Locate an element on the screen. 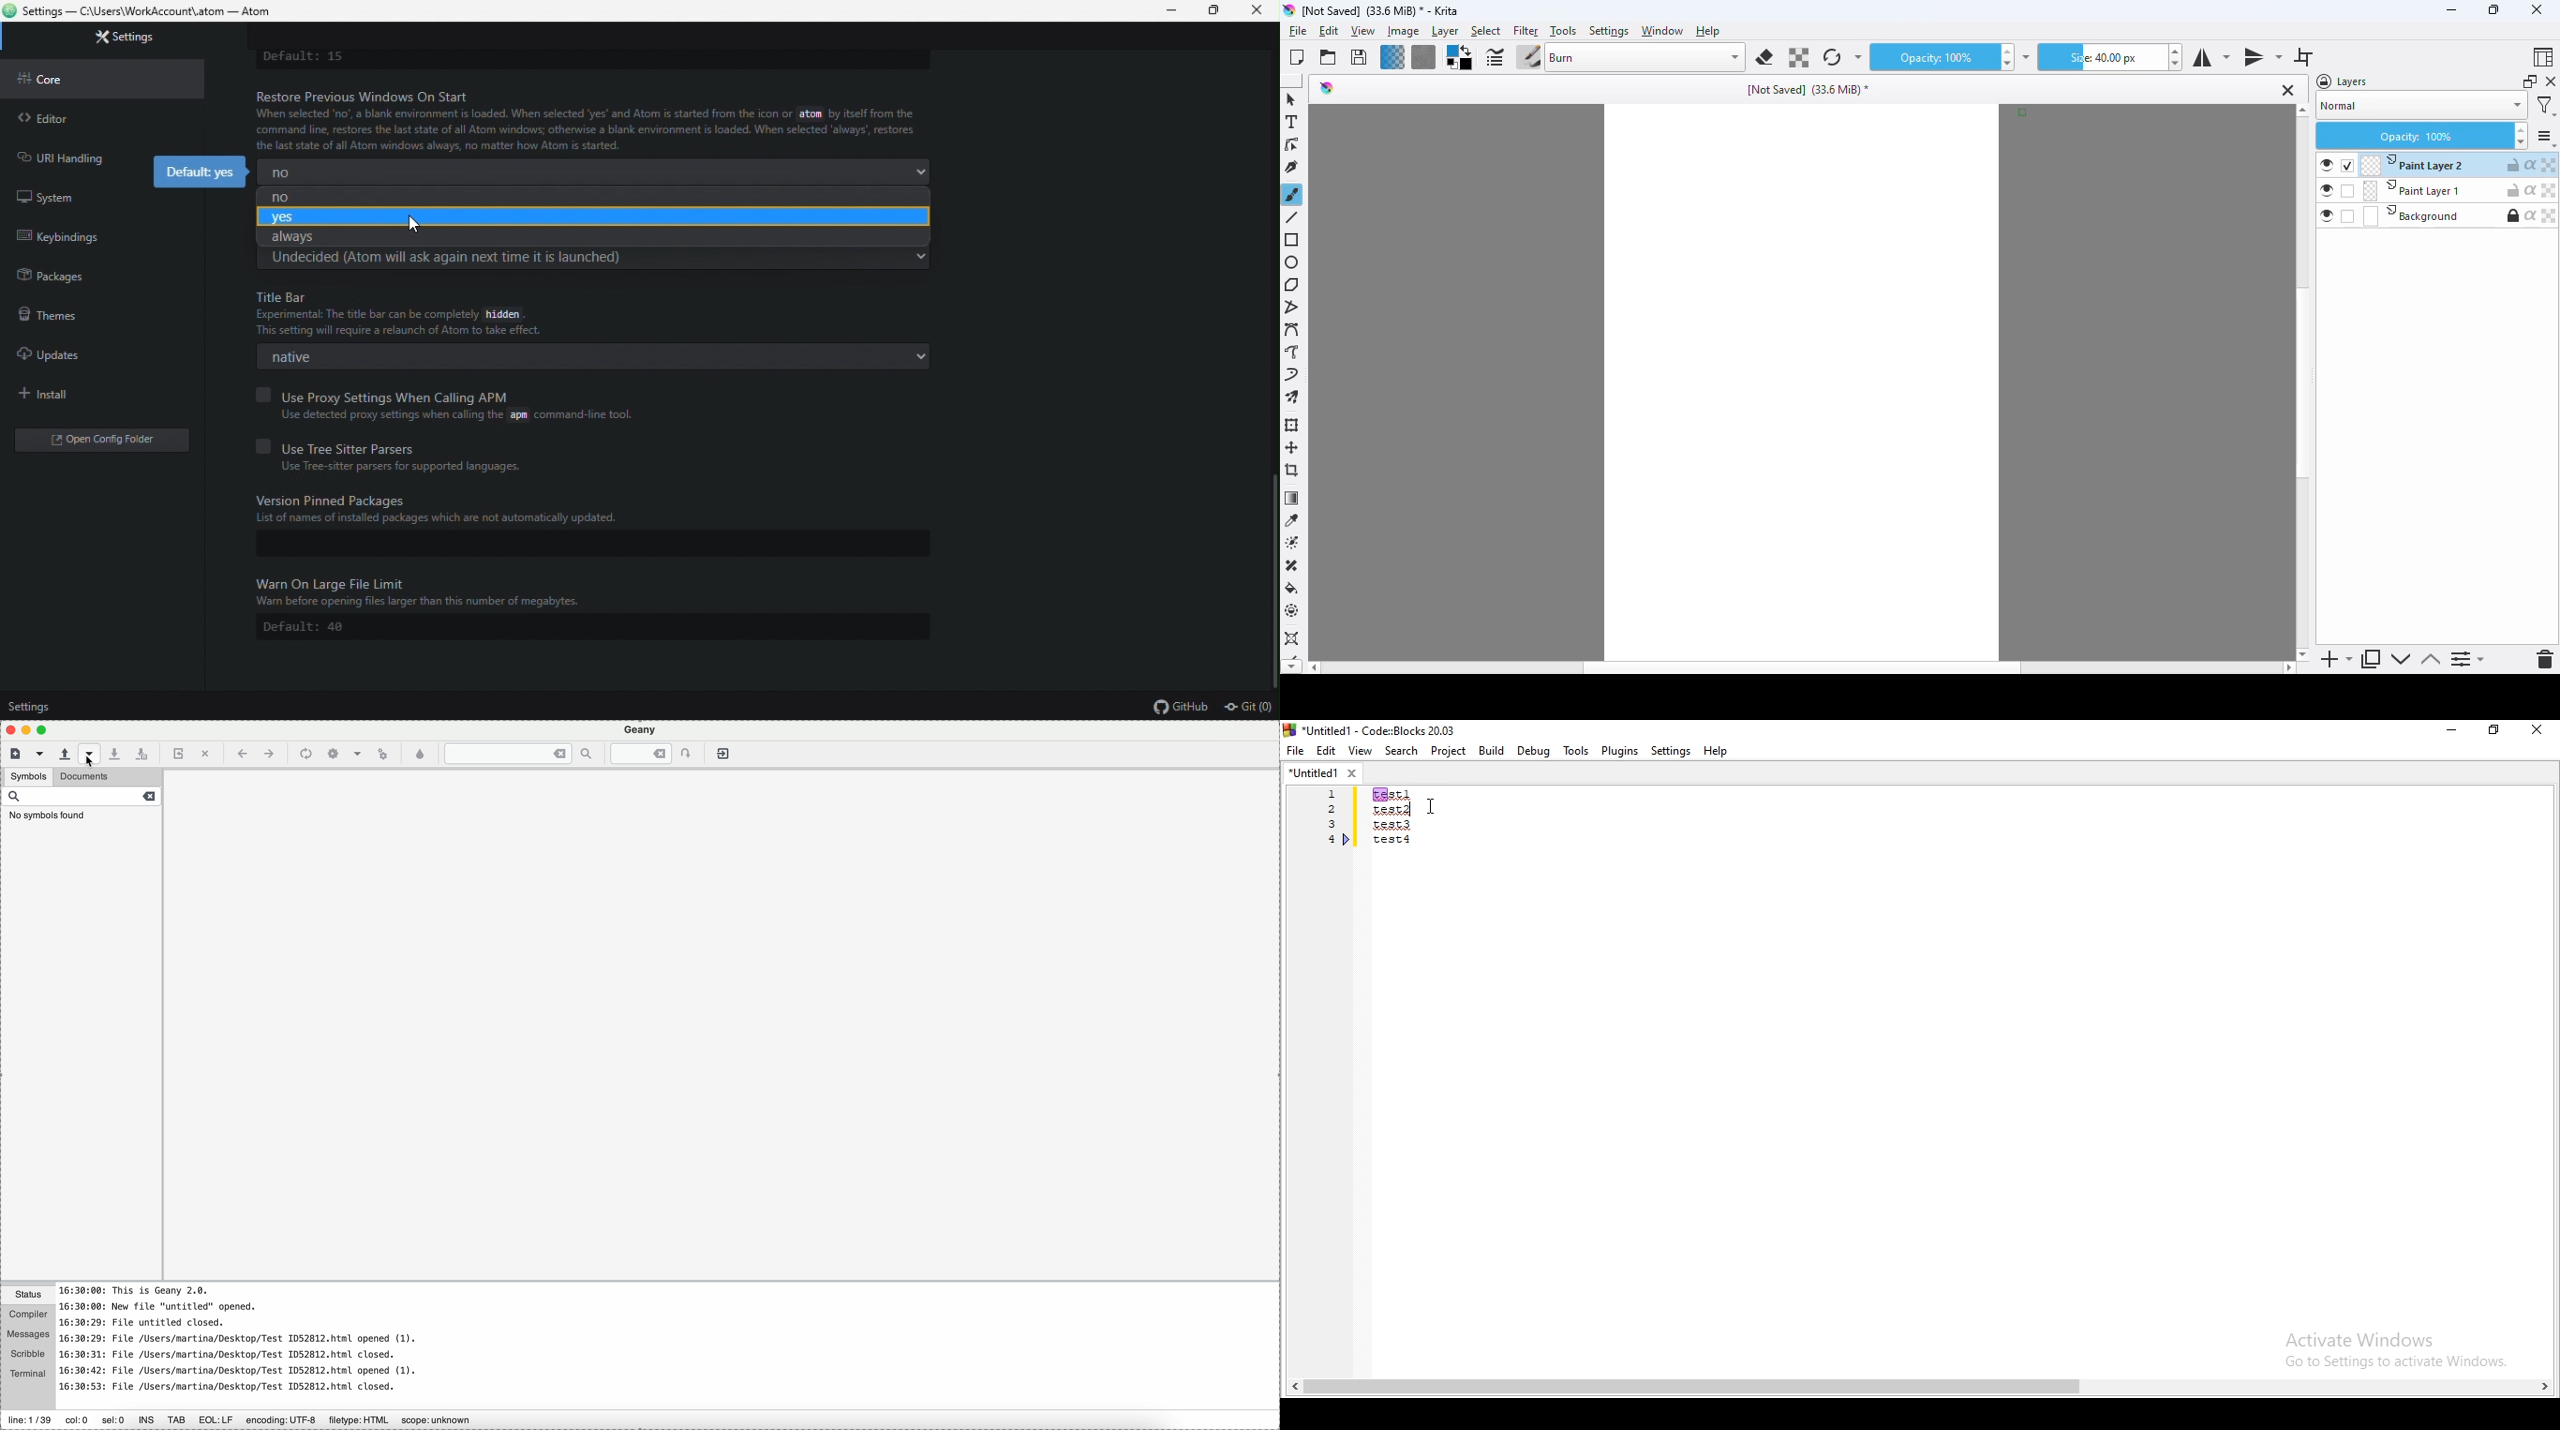  Build  is located at coordinates (1490, 751).